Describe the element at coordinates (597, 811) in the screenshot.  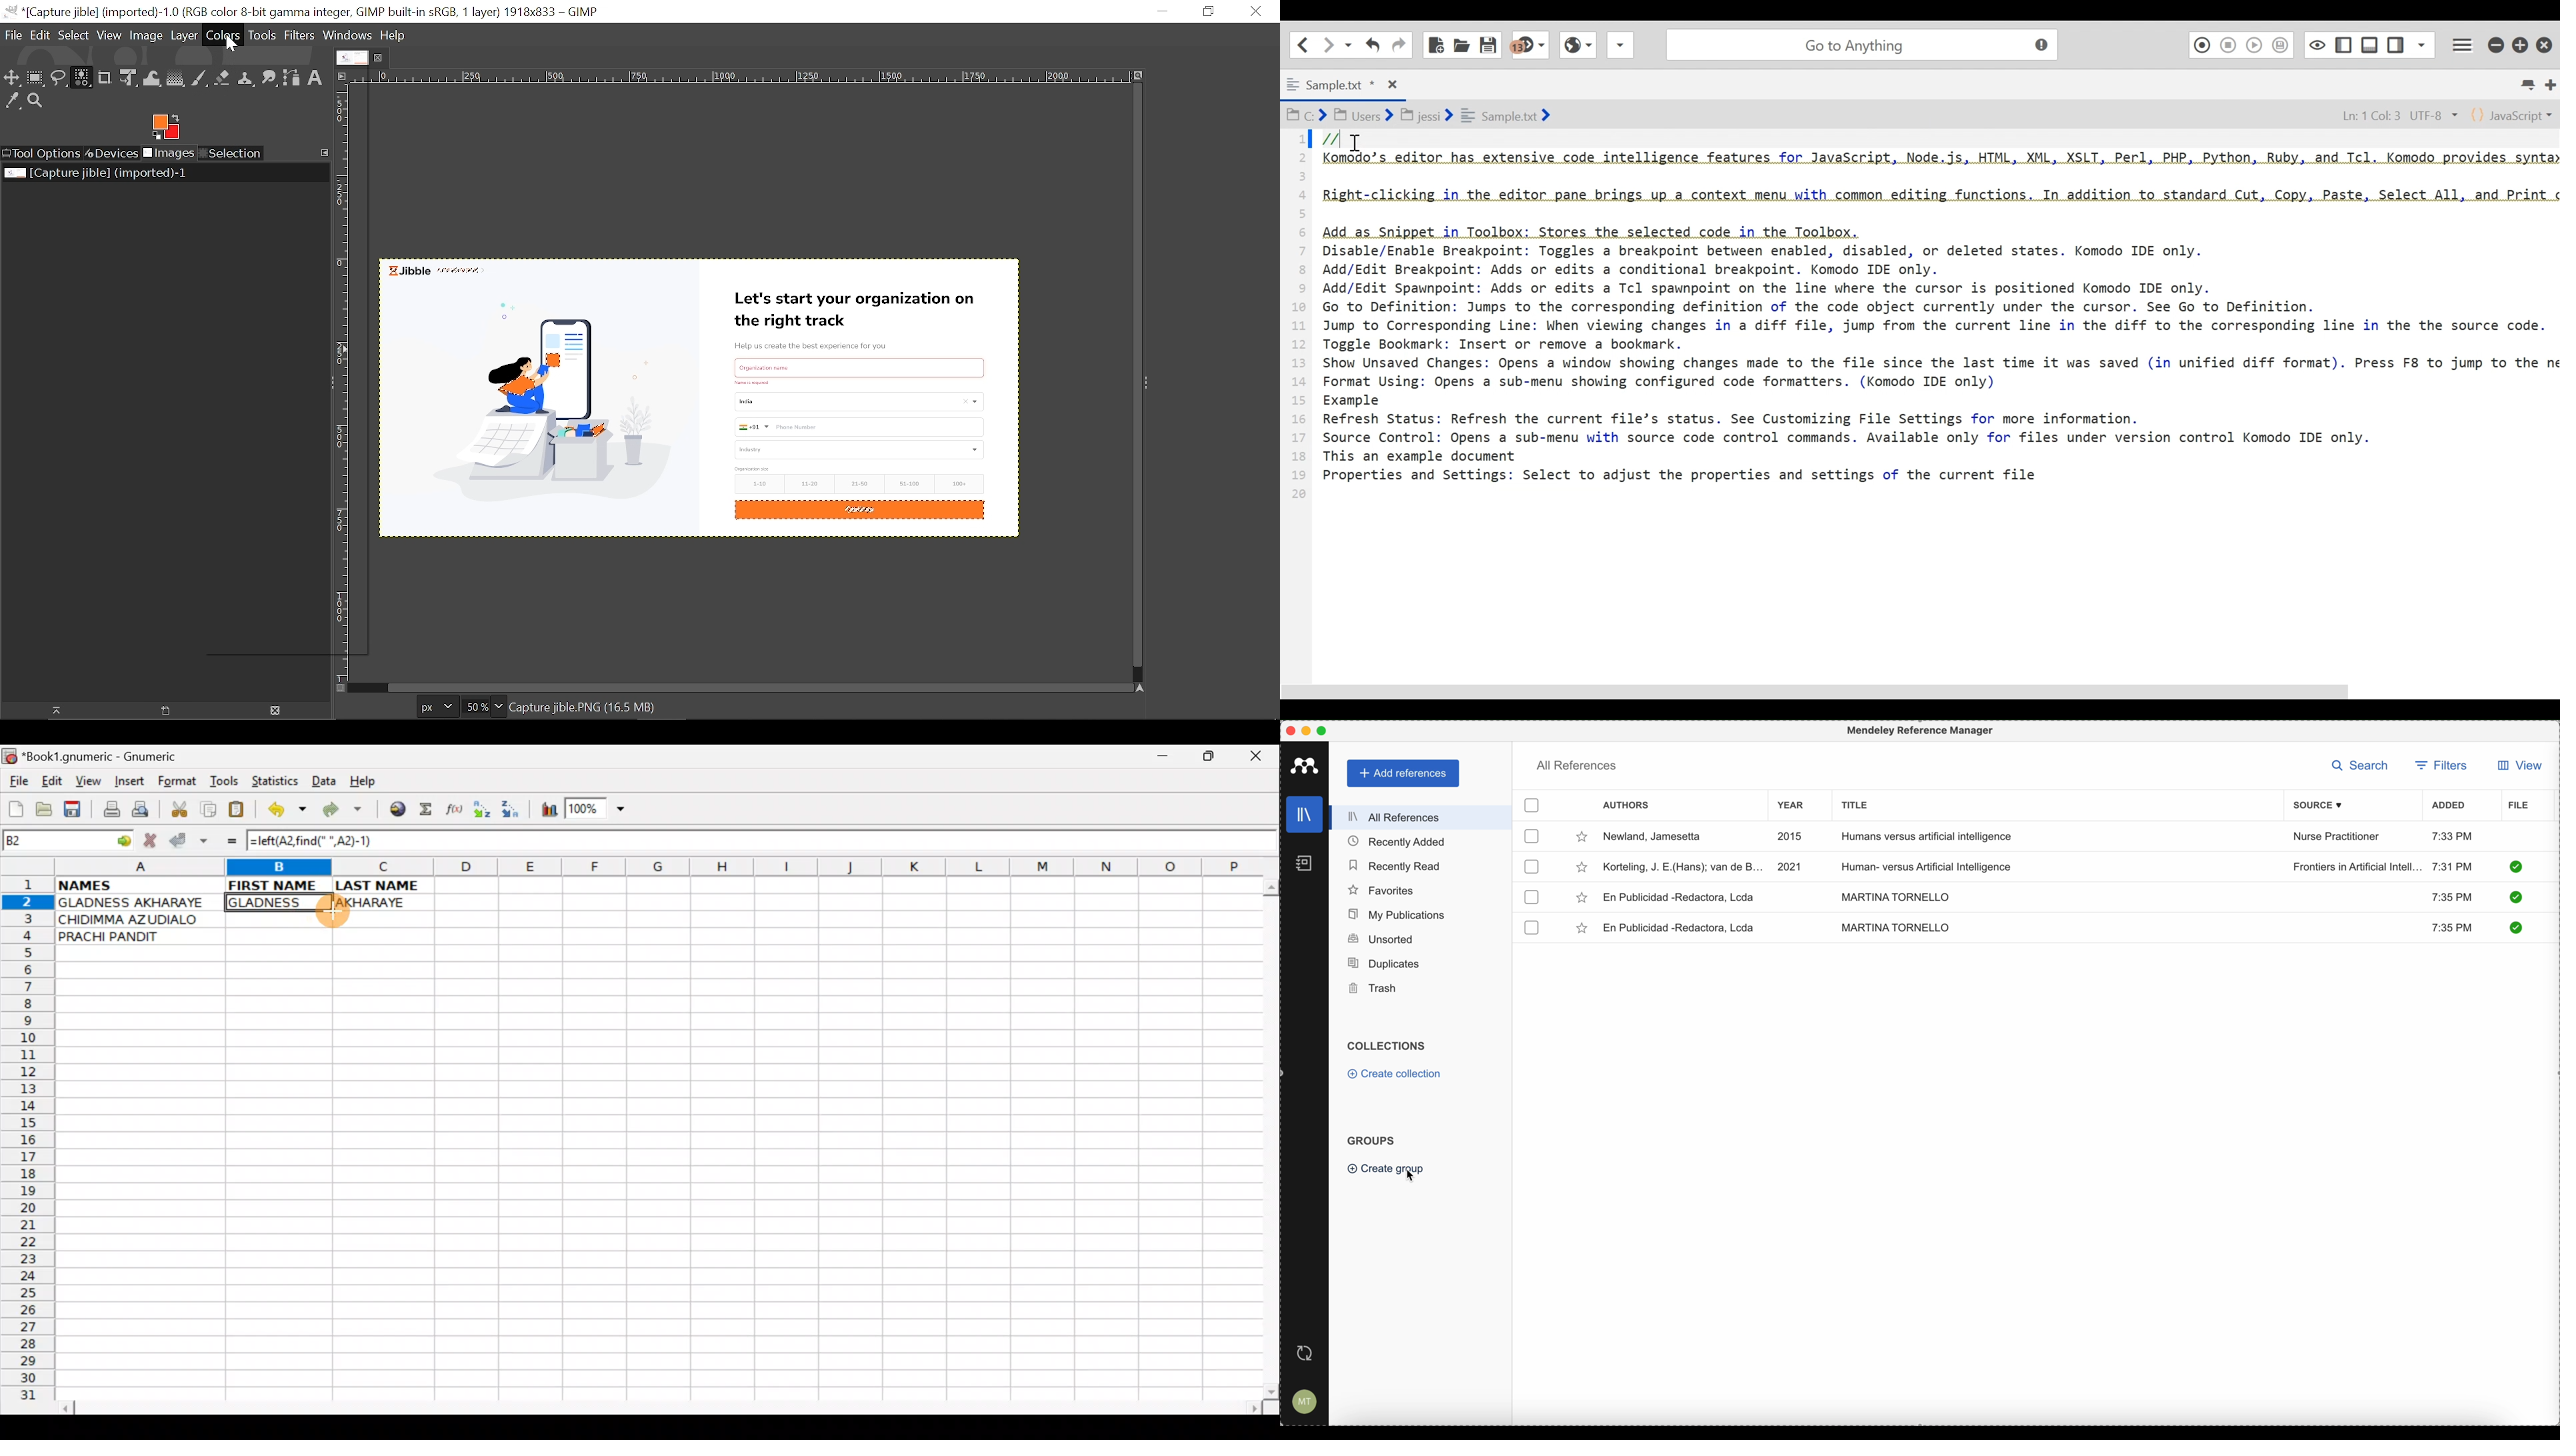
I see `Zoom` at that location.